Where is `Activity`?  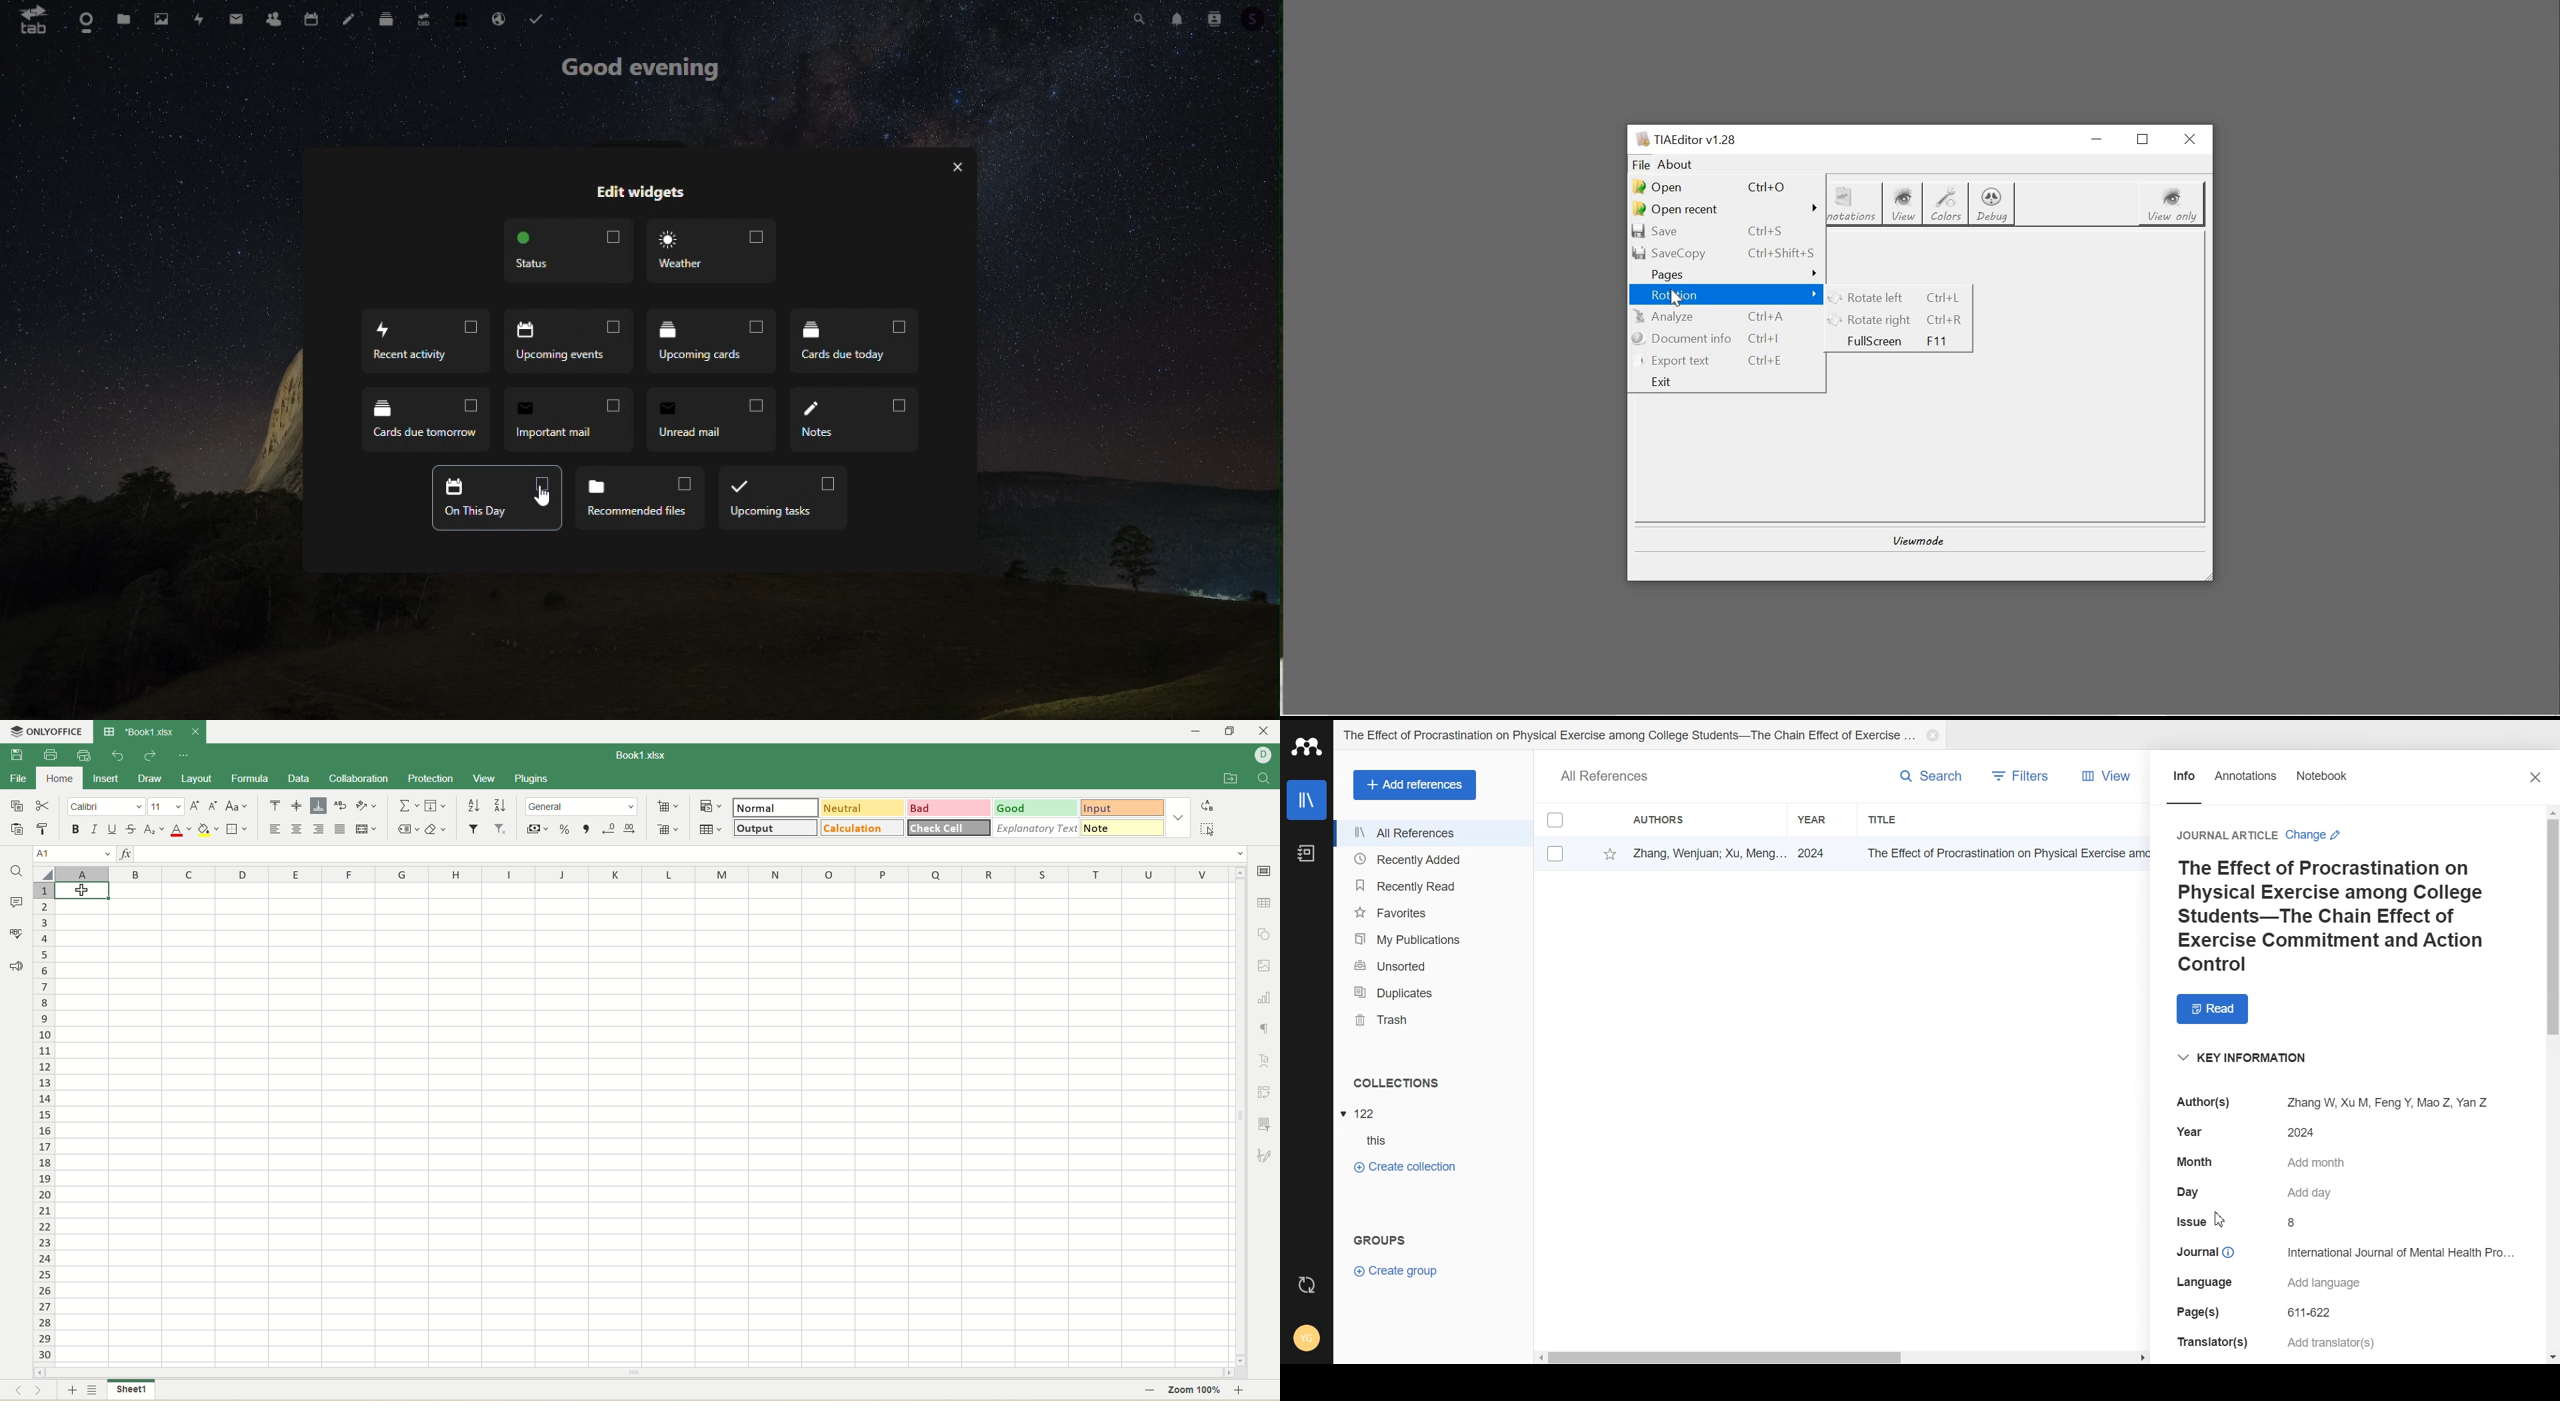
Activity is located at coordinates (201, 19).